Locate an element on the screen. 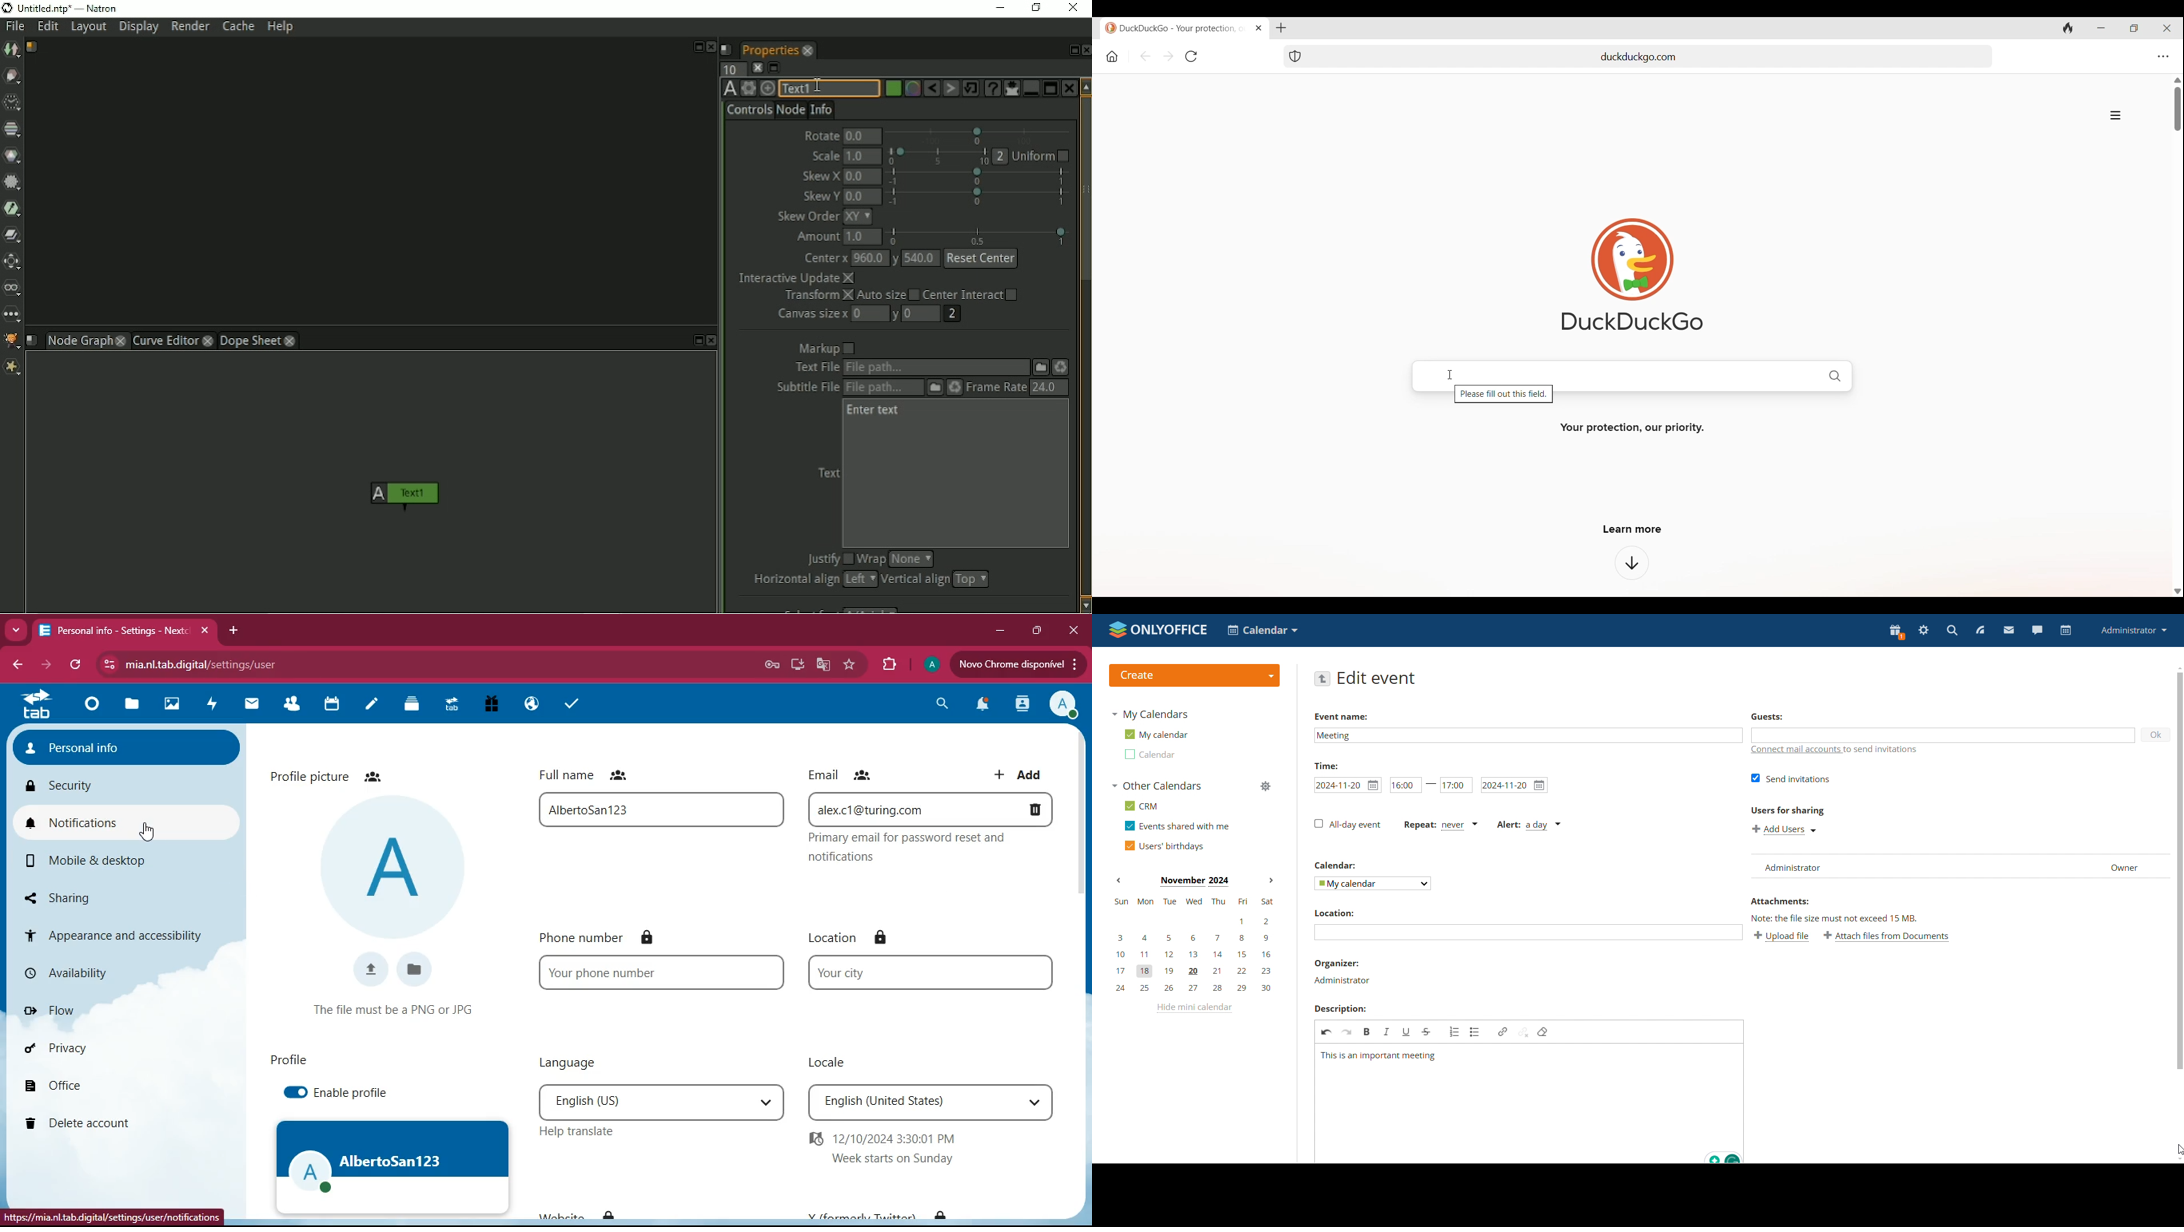 The width and height of the screenshot is (2184, 1232). profile is located at coordinates (2133, 630).